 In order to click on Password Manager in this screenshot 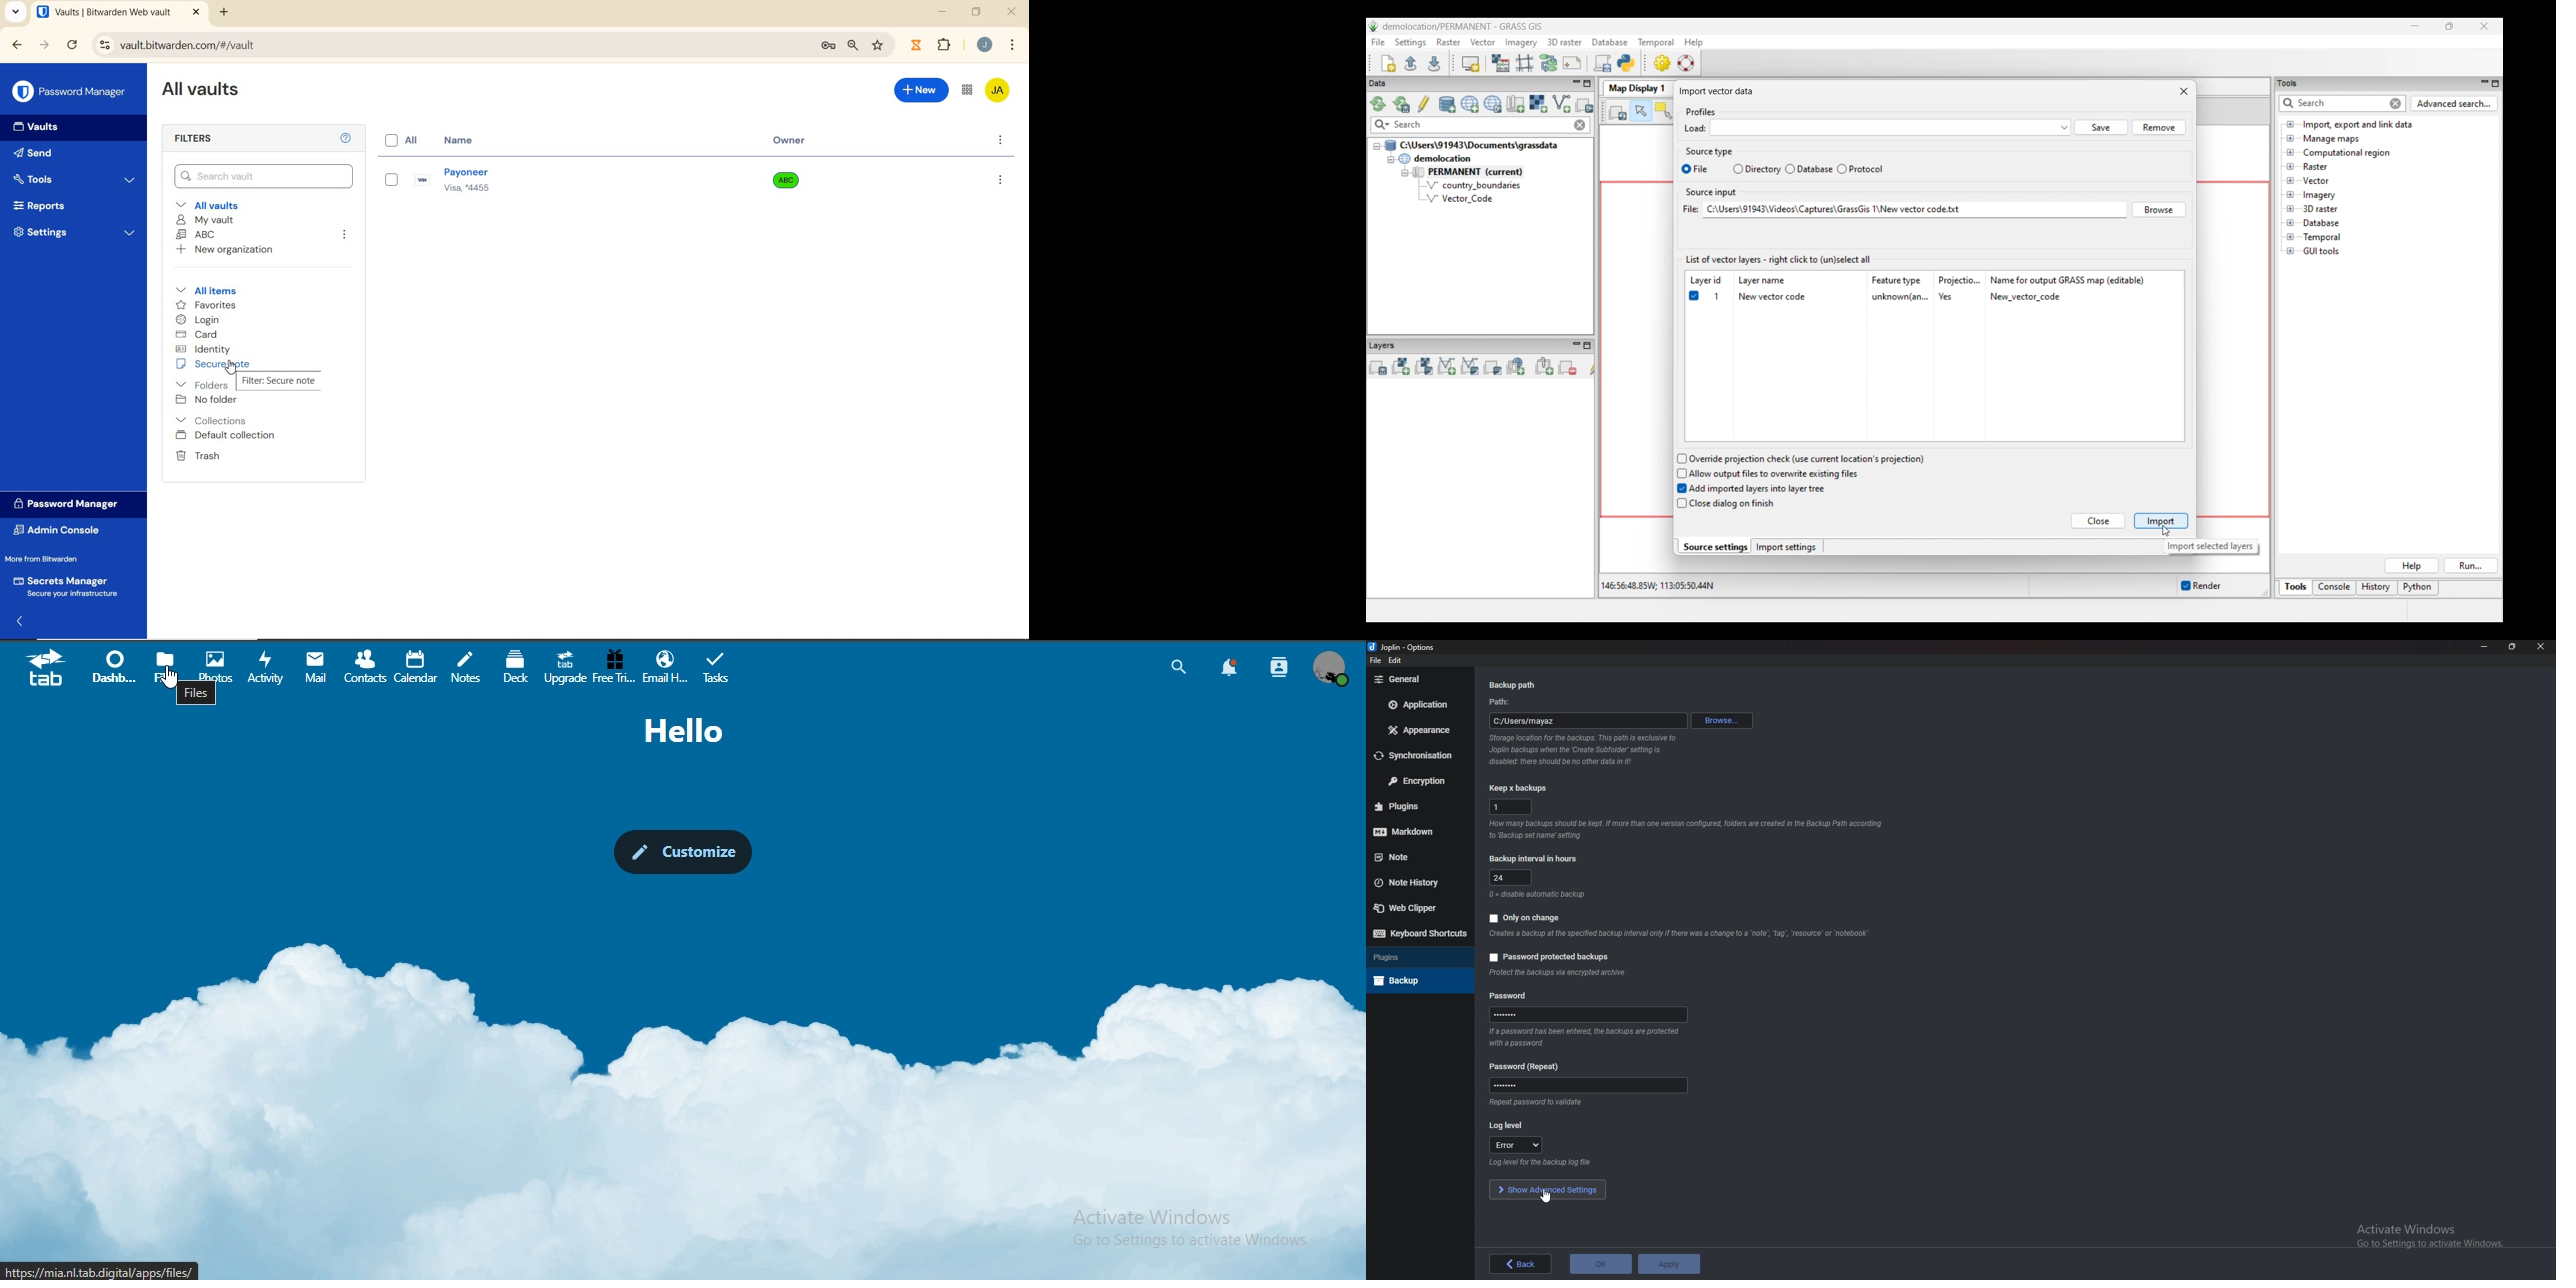, I will do `click(70, 92)`.